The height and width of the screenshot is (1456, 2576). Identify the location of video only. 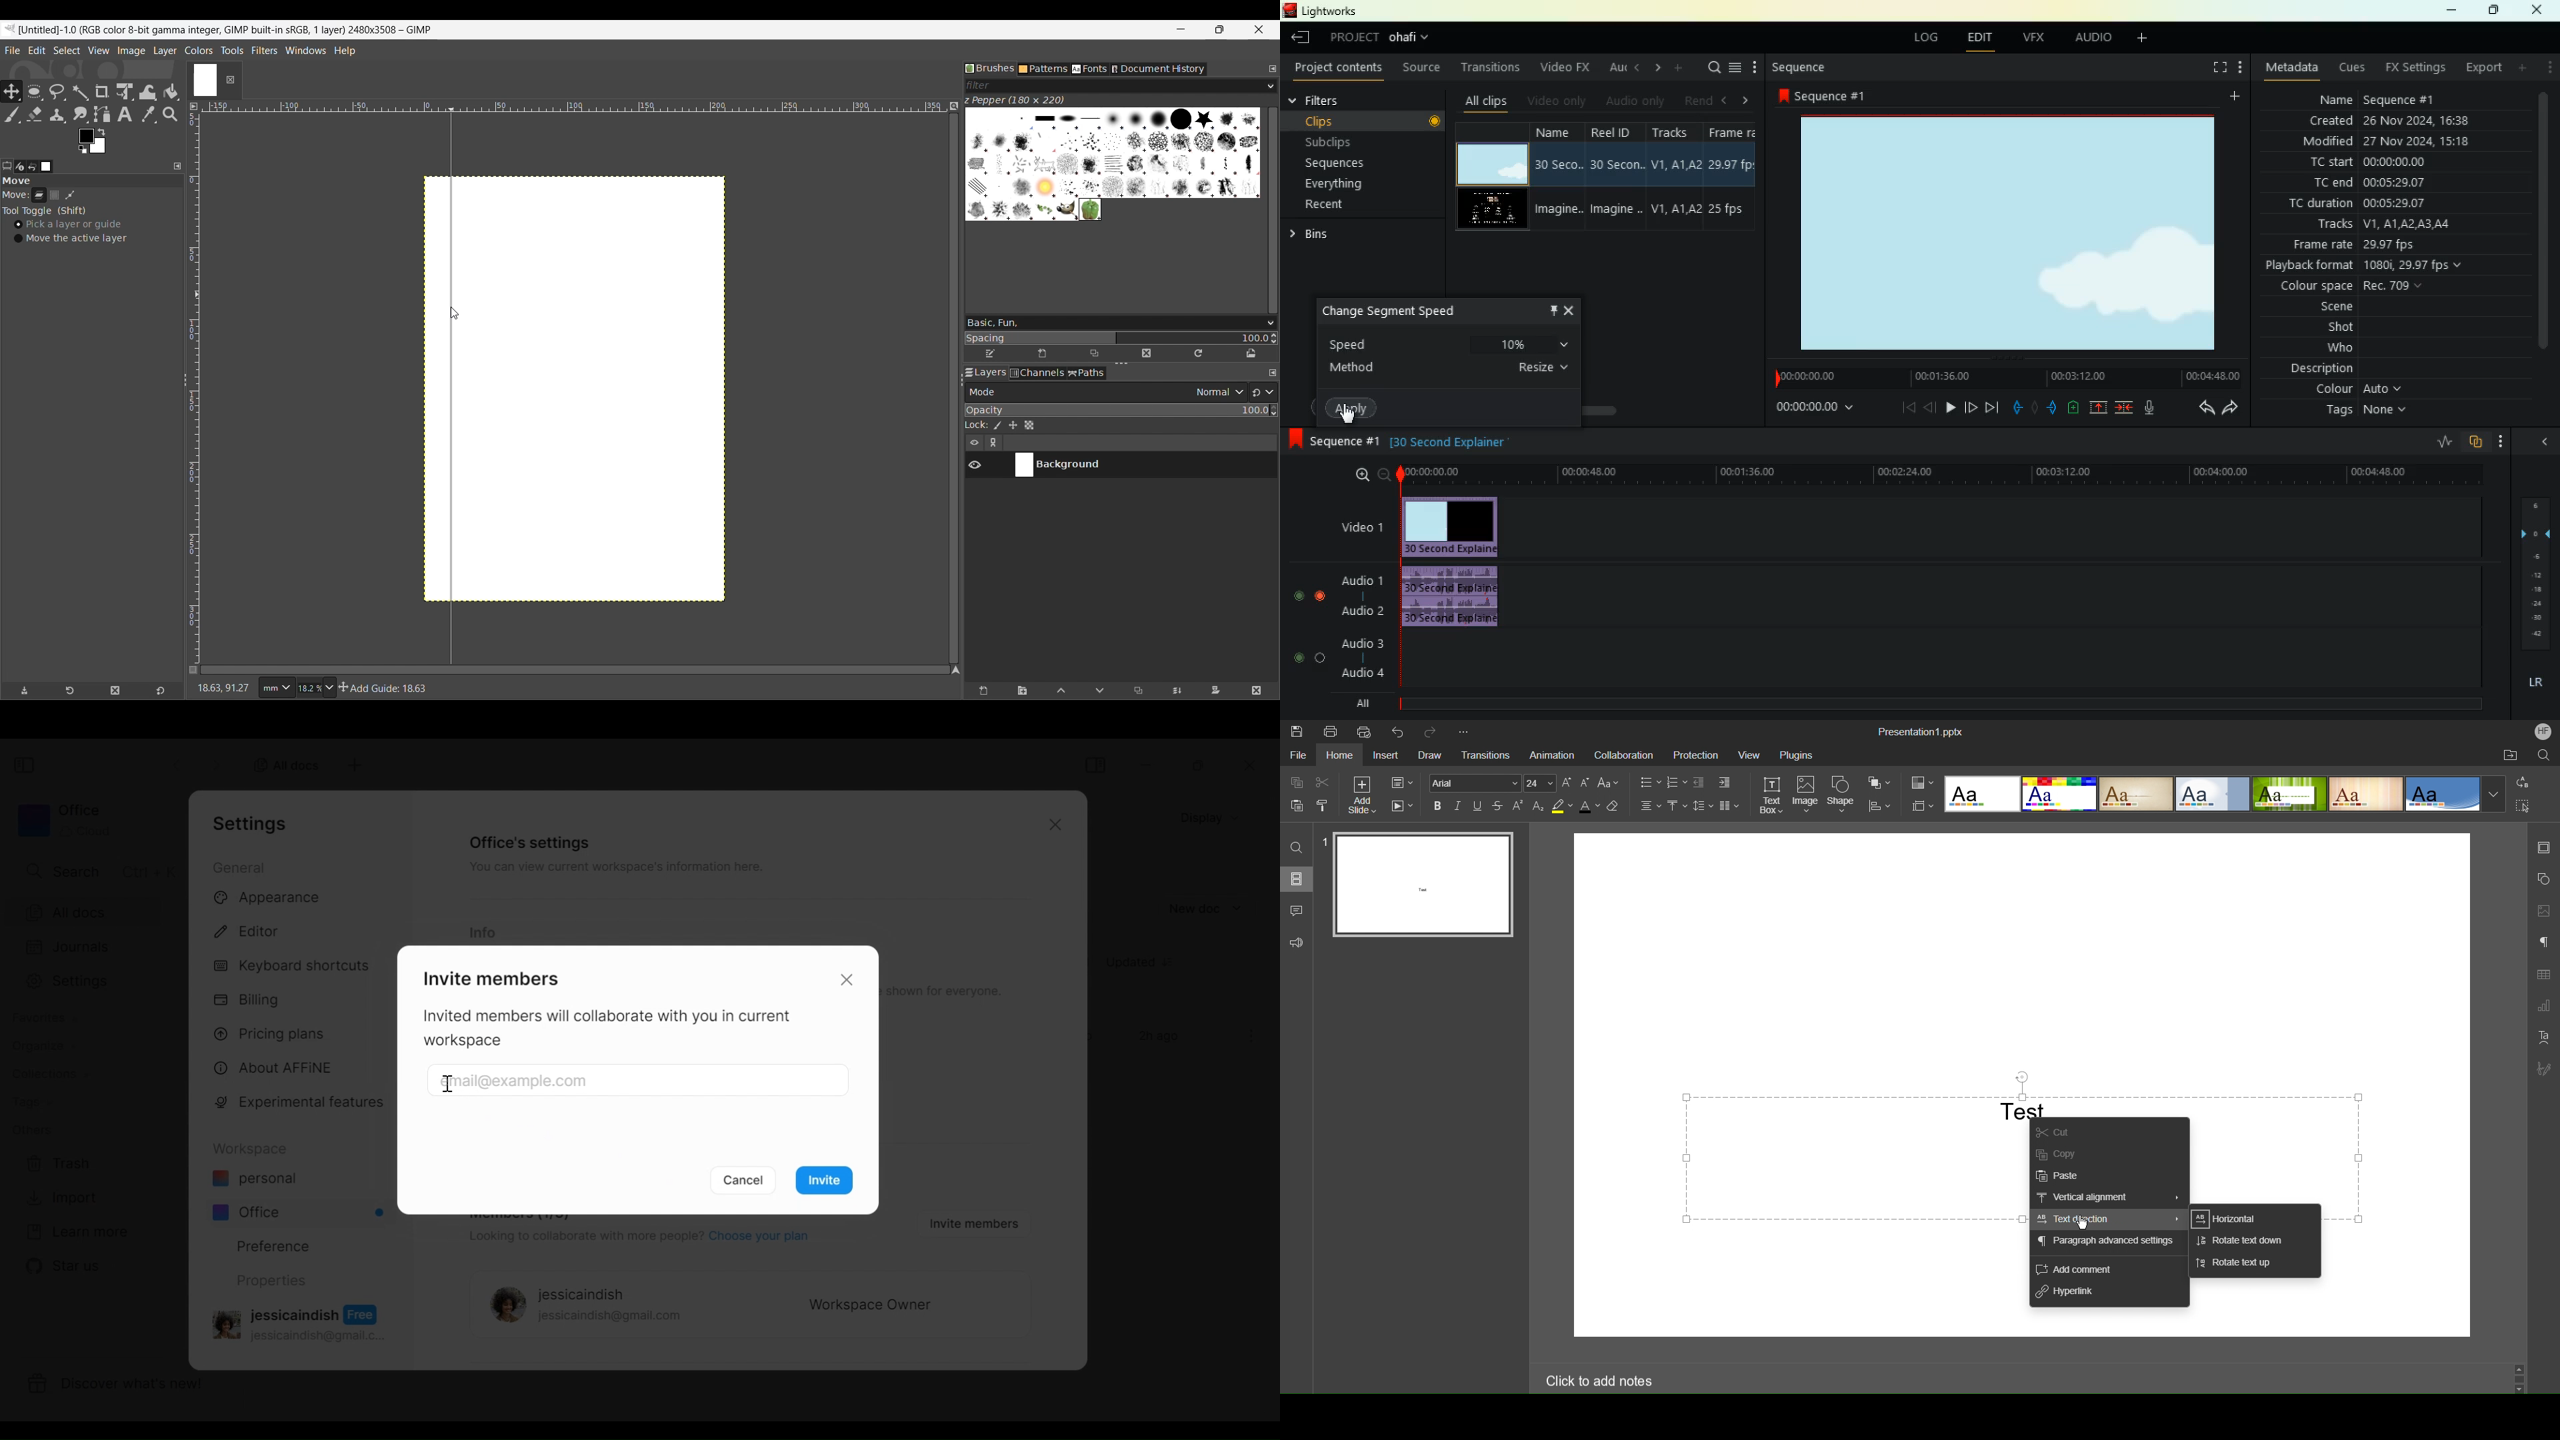
(1559, 101).